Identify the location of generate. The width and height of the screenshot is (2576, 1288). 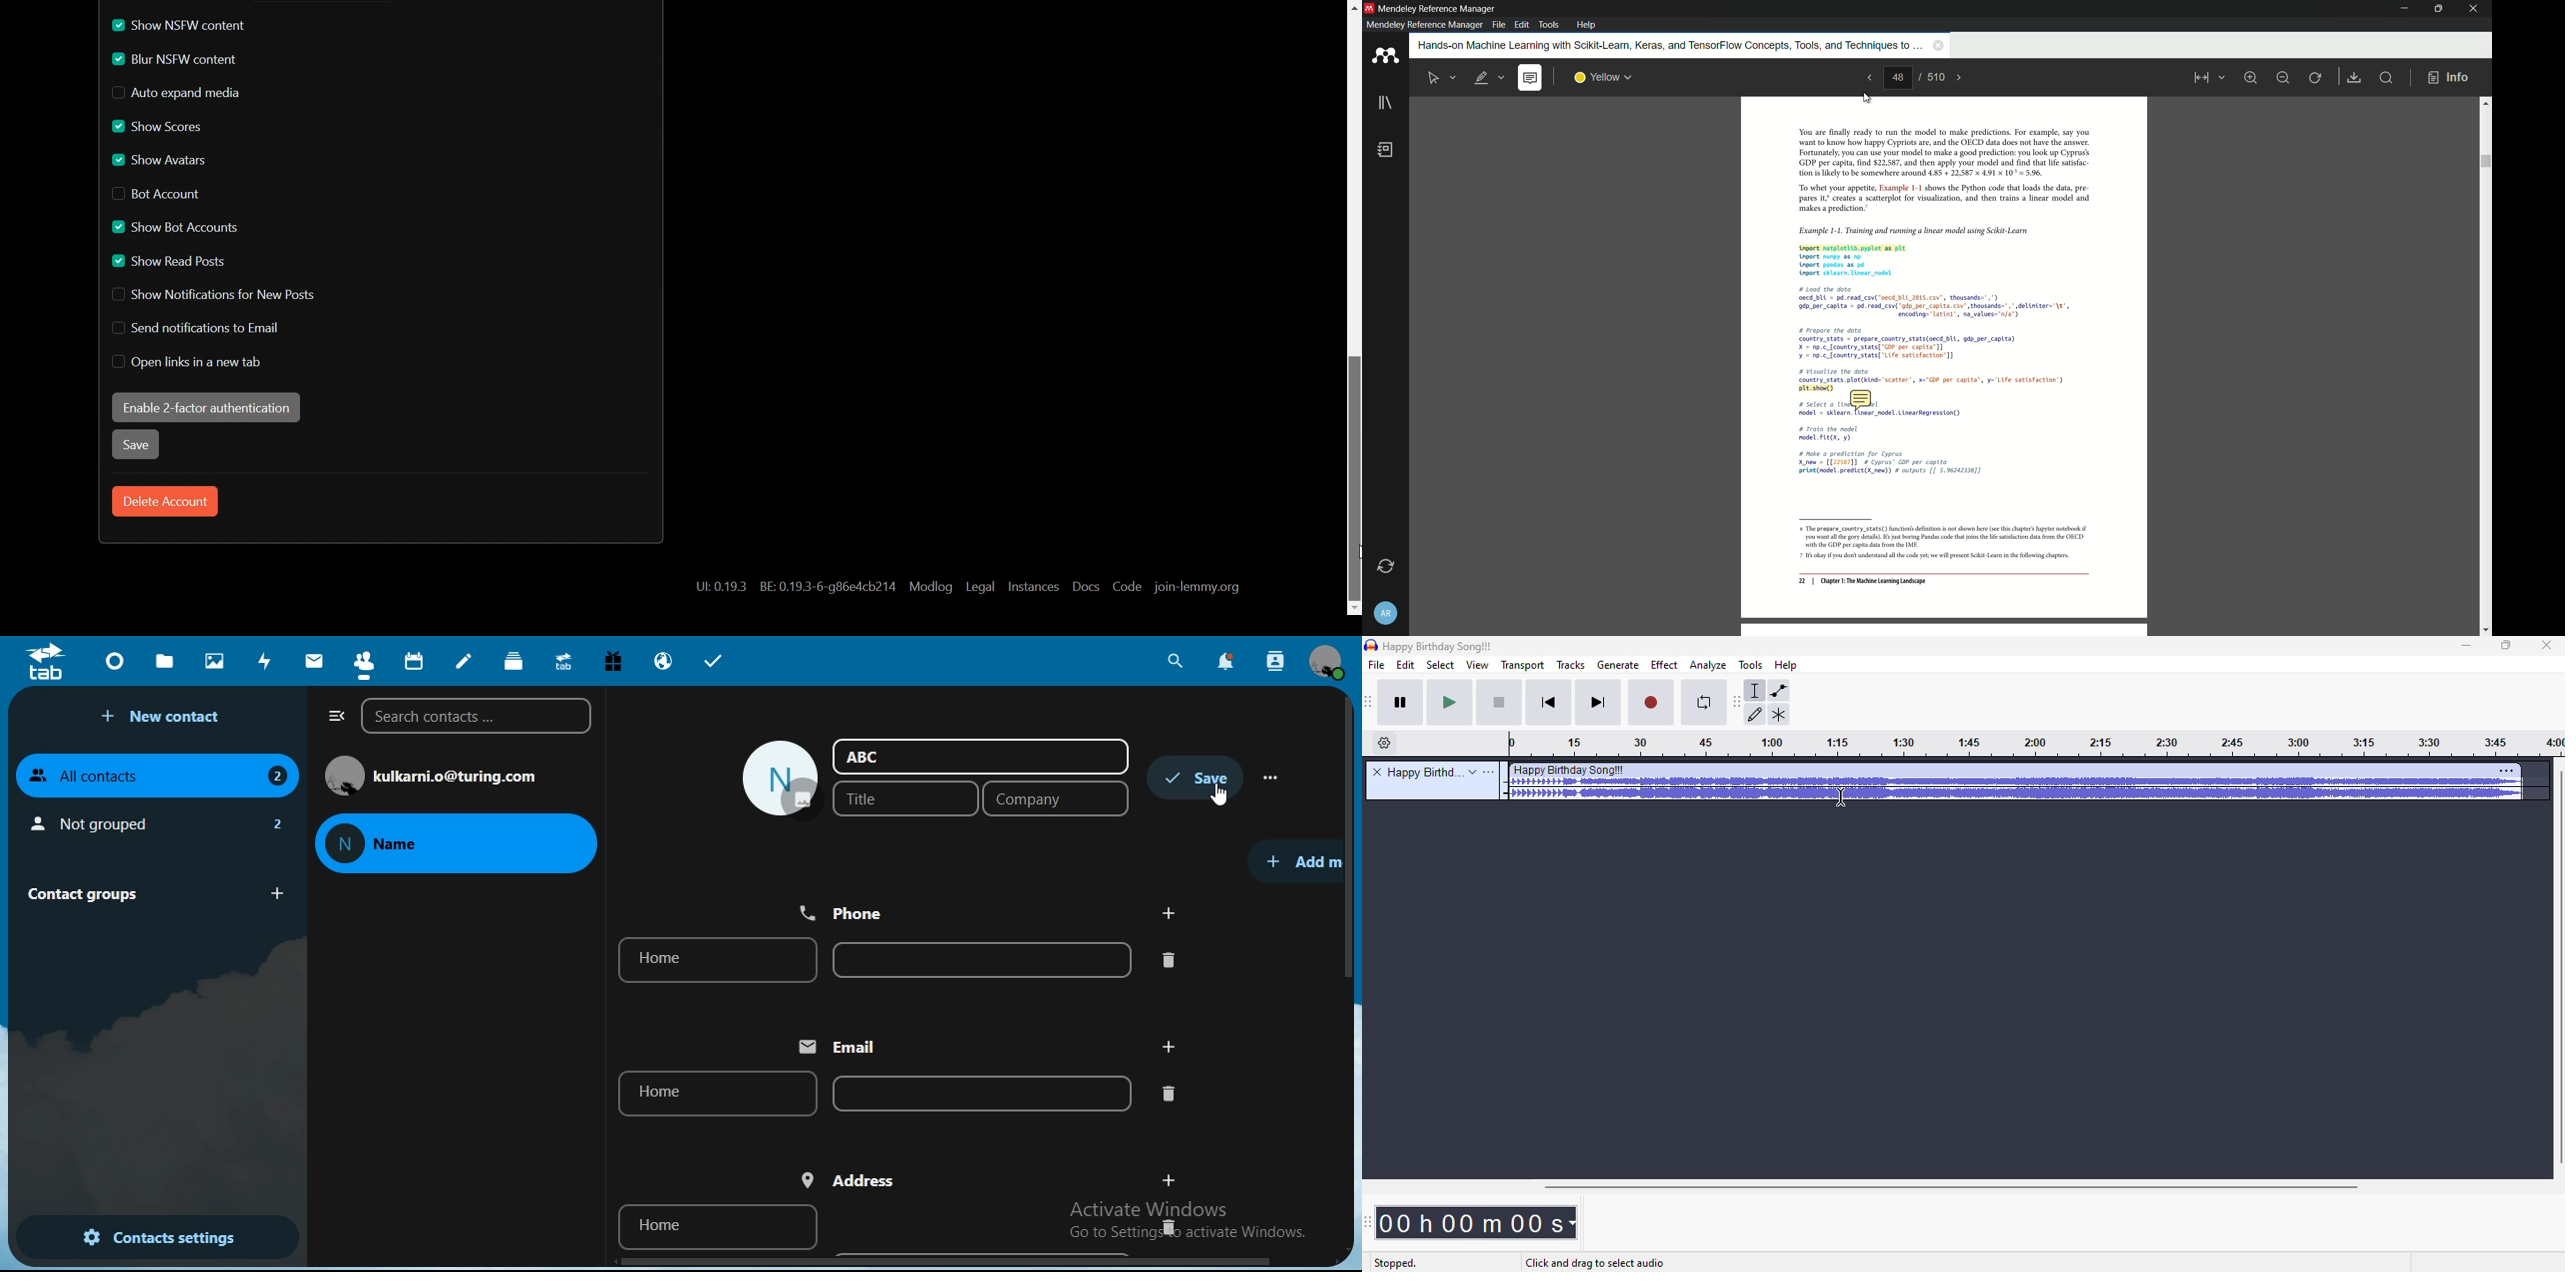
(1618, 665).